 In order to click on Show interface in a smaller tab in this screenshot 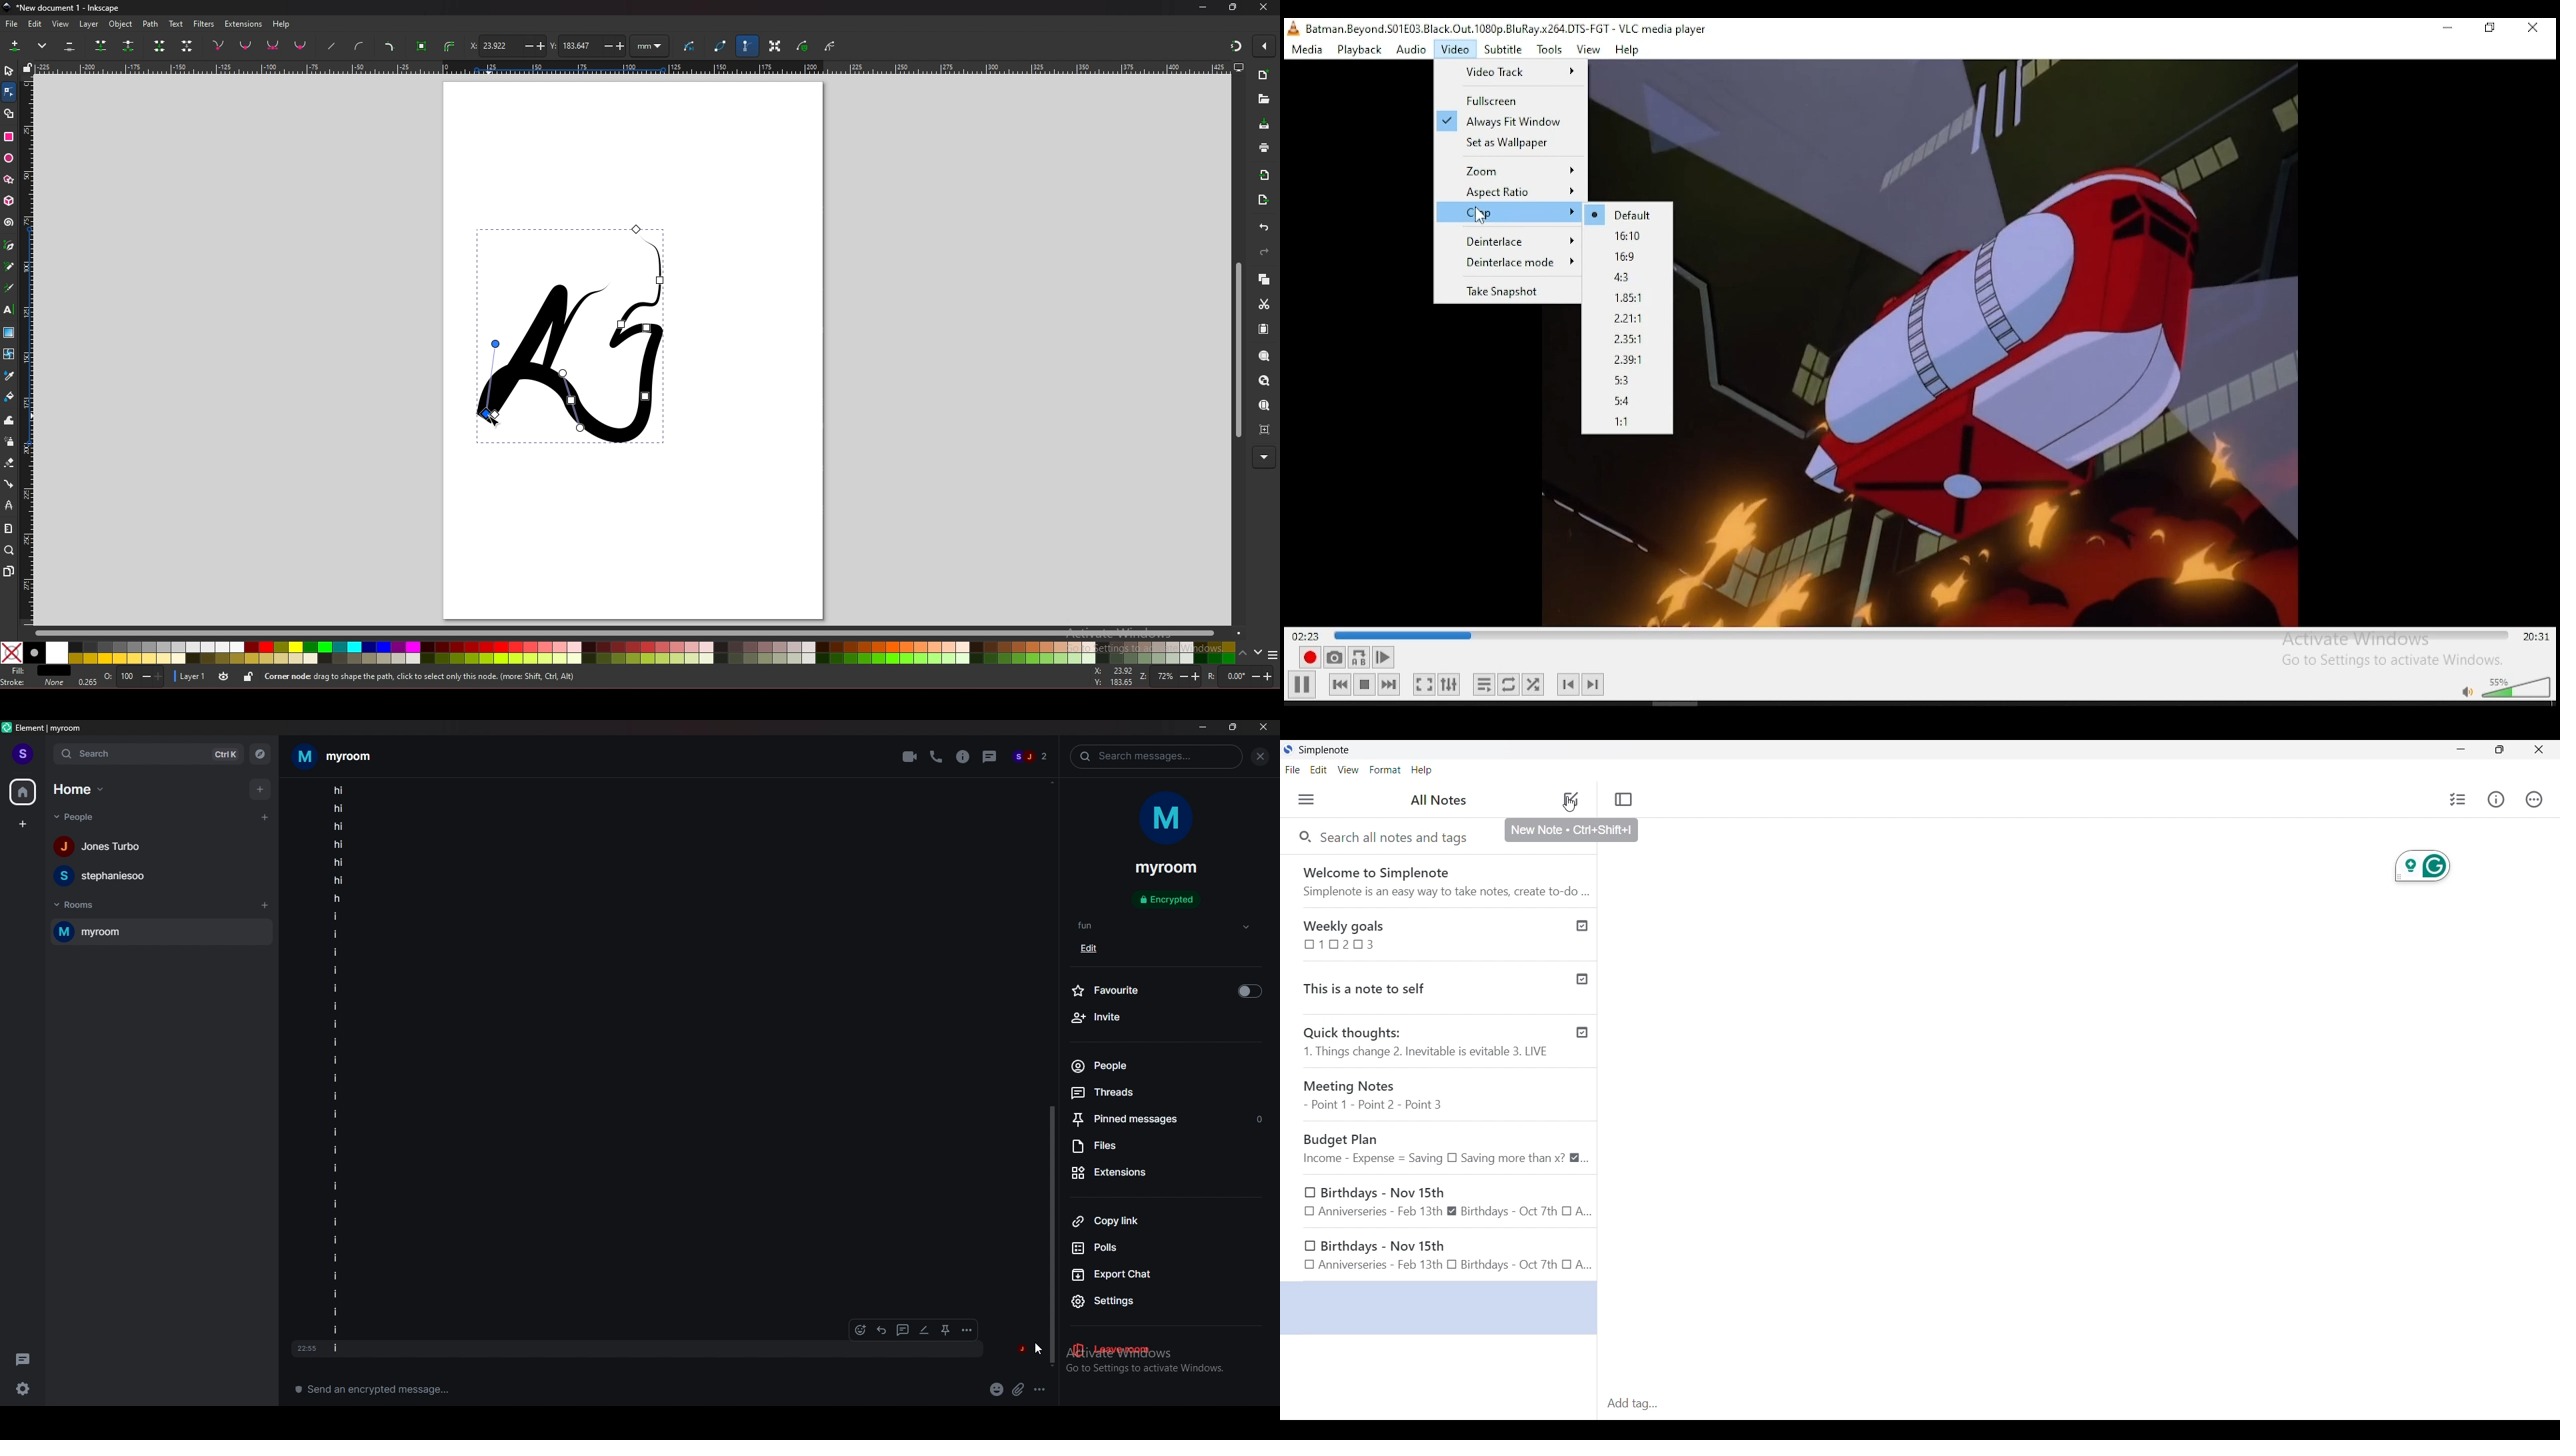, I will do `click(2500, 749)`.